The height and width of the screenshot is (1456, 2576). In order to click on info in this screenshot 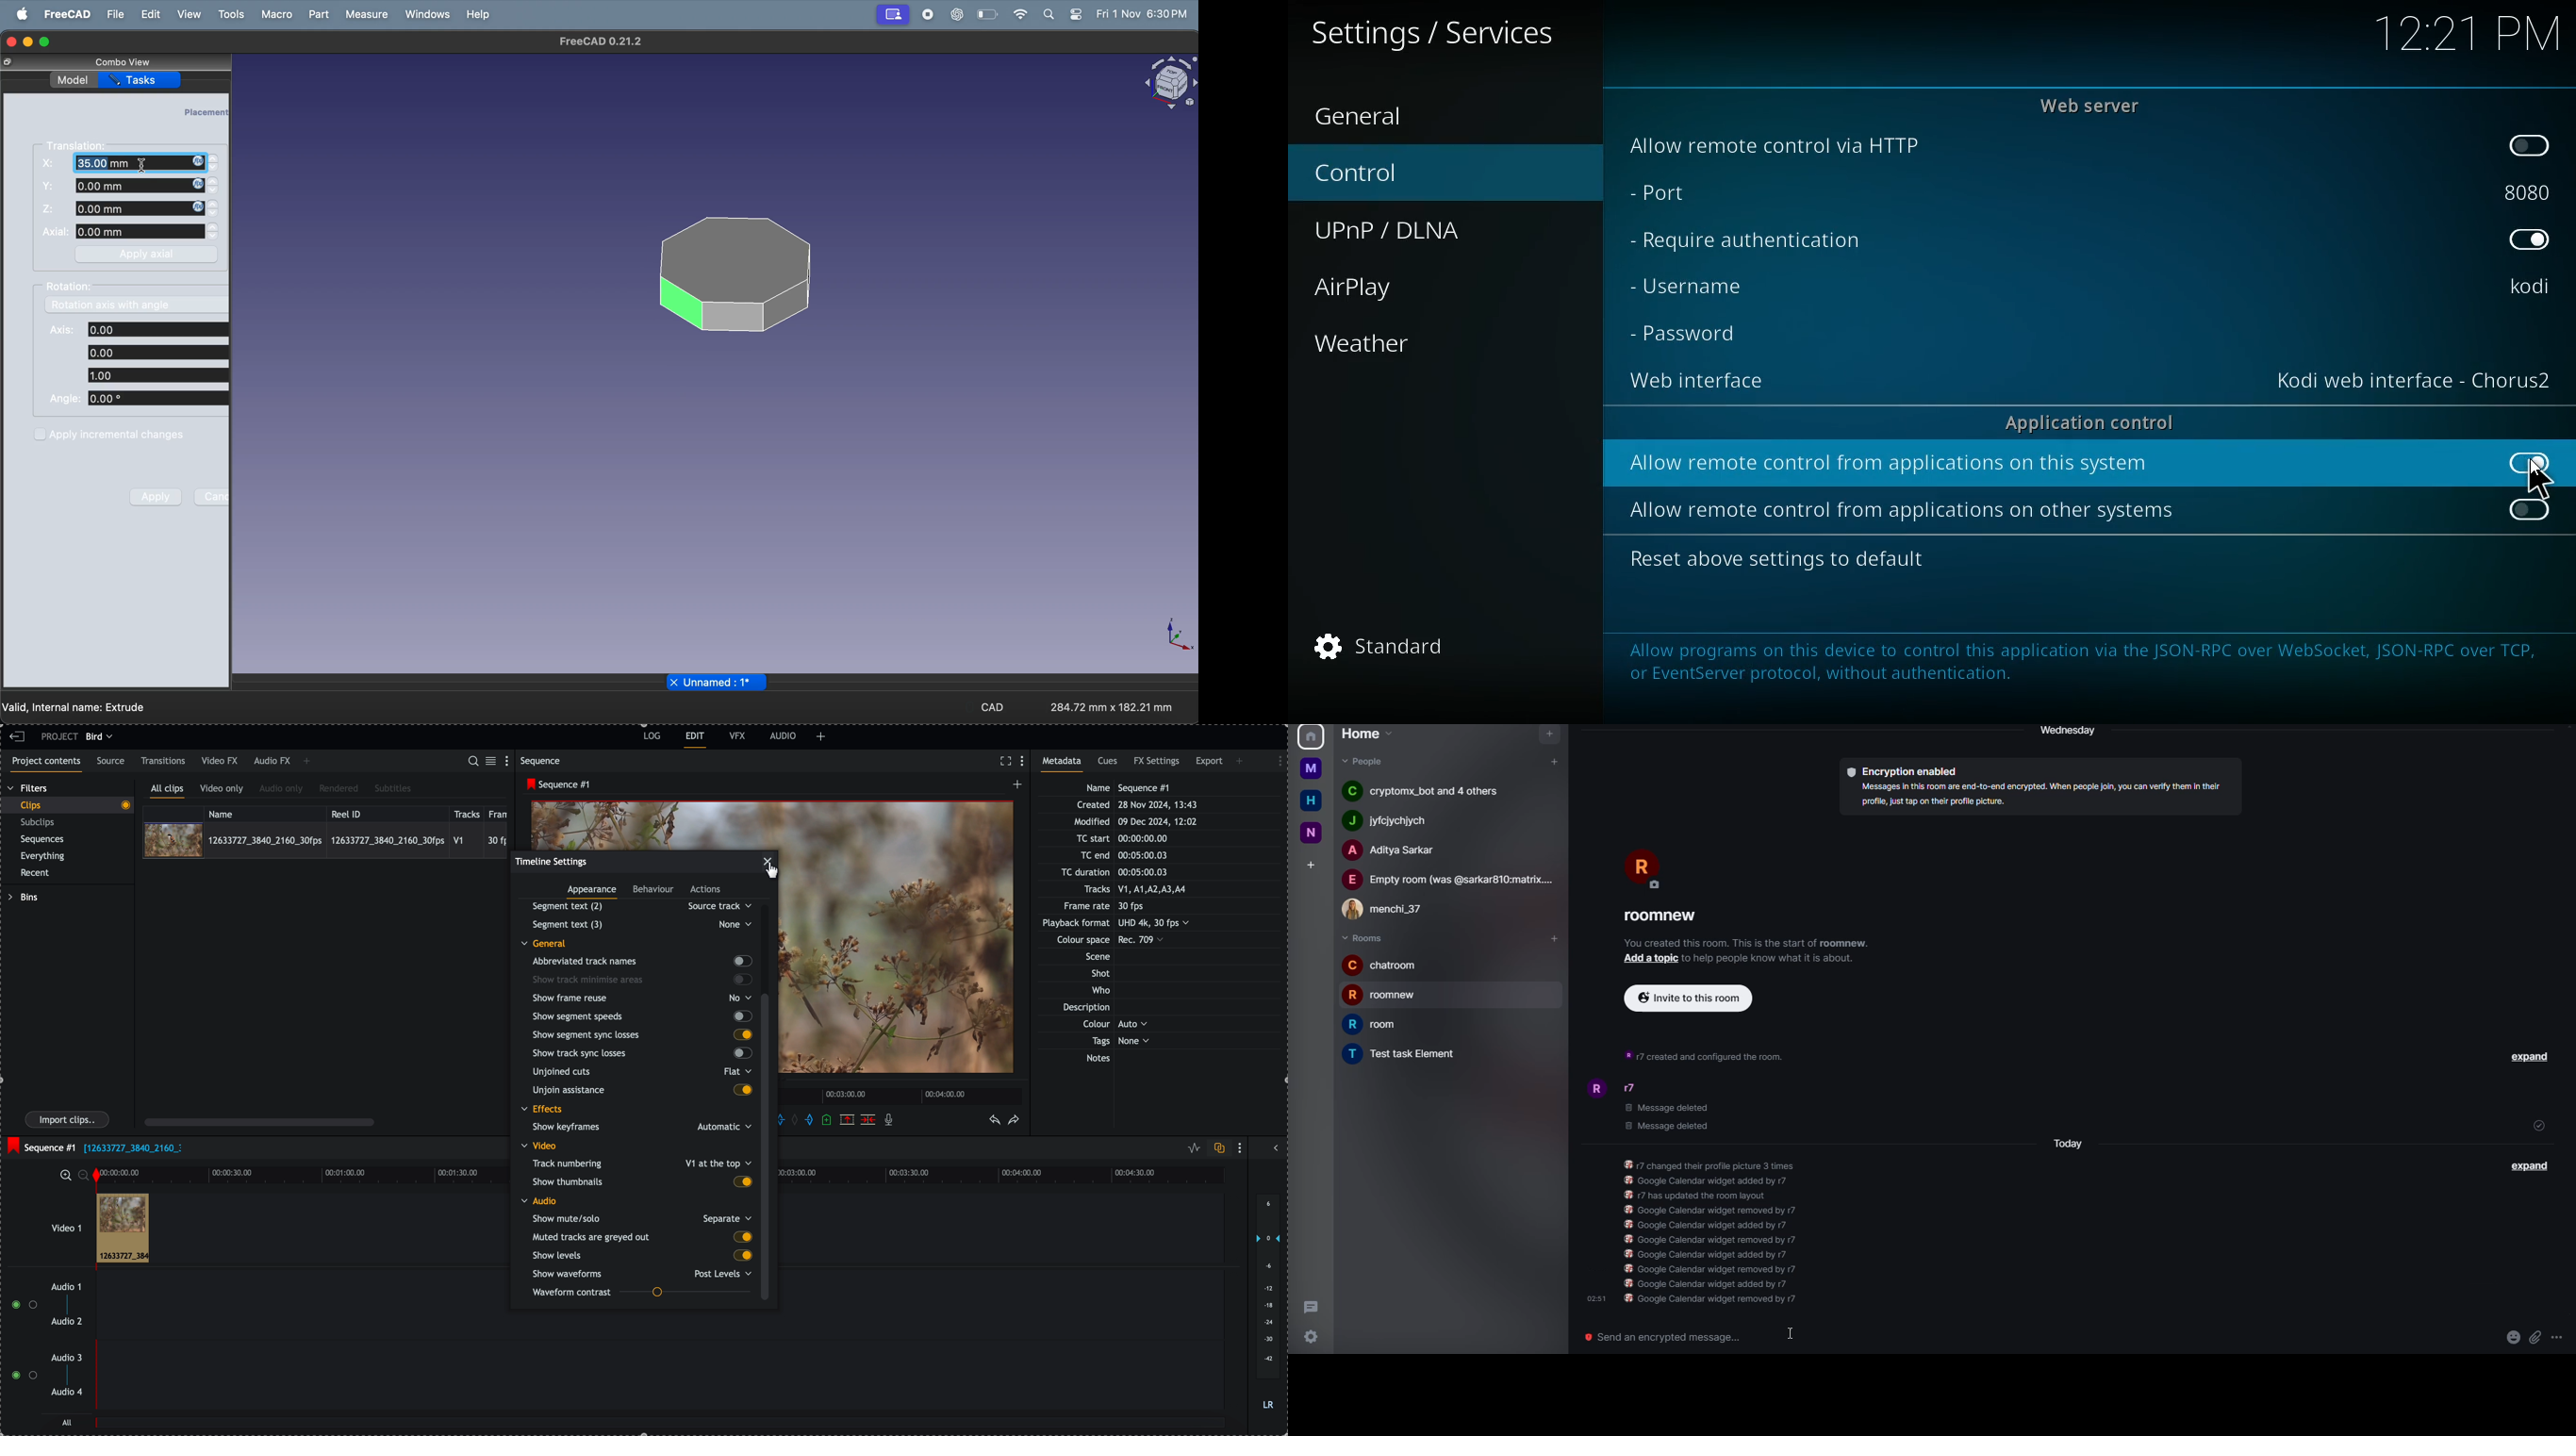, I will do `click(2042, 796)`.